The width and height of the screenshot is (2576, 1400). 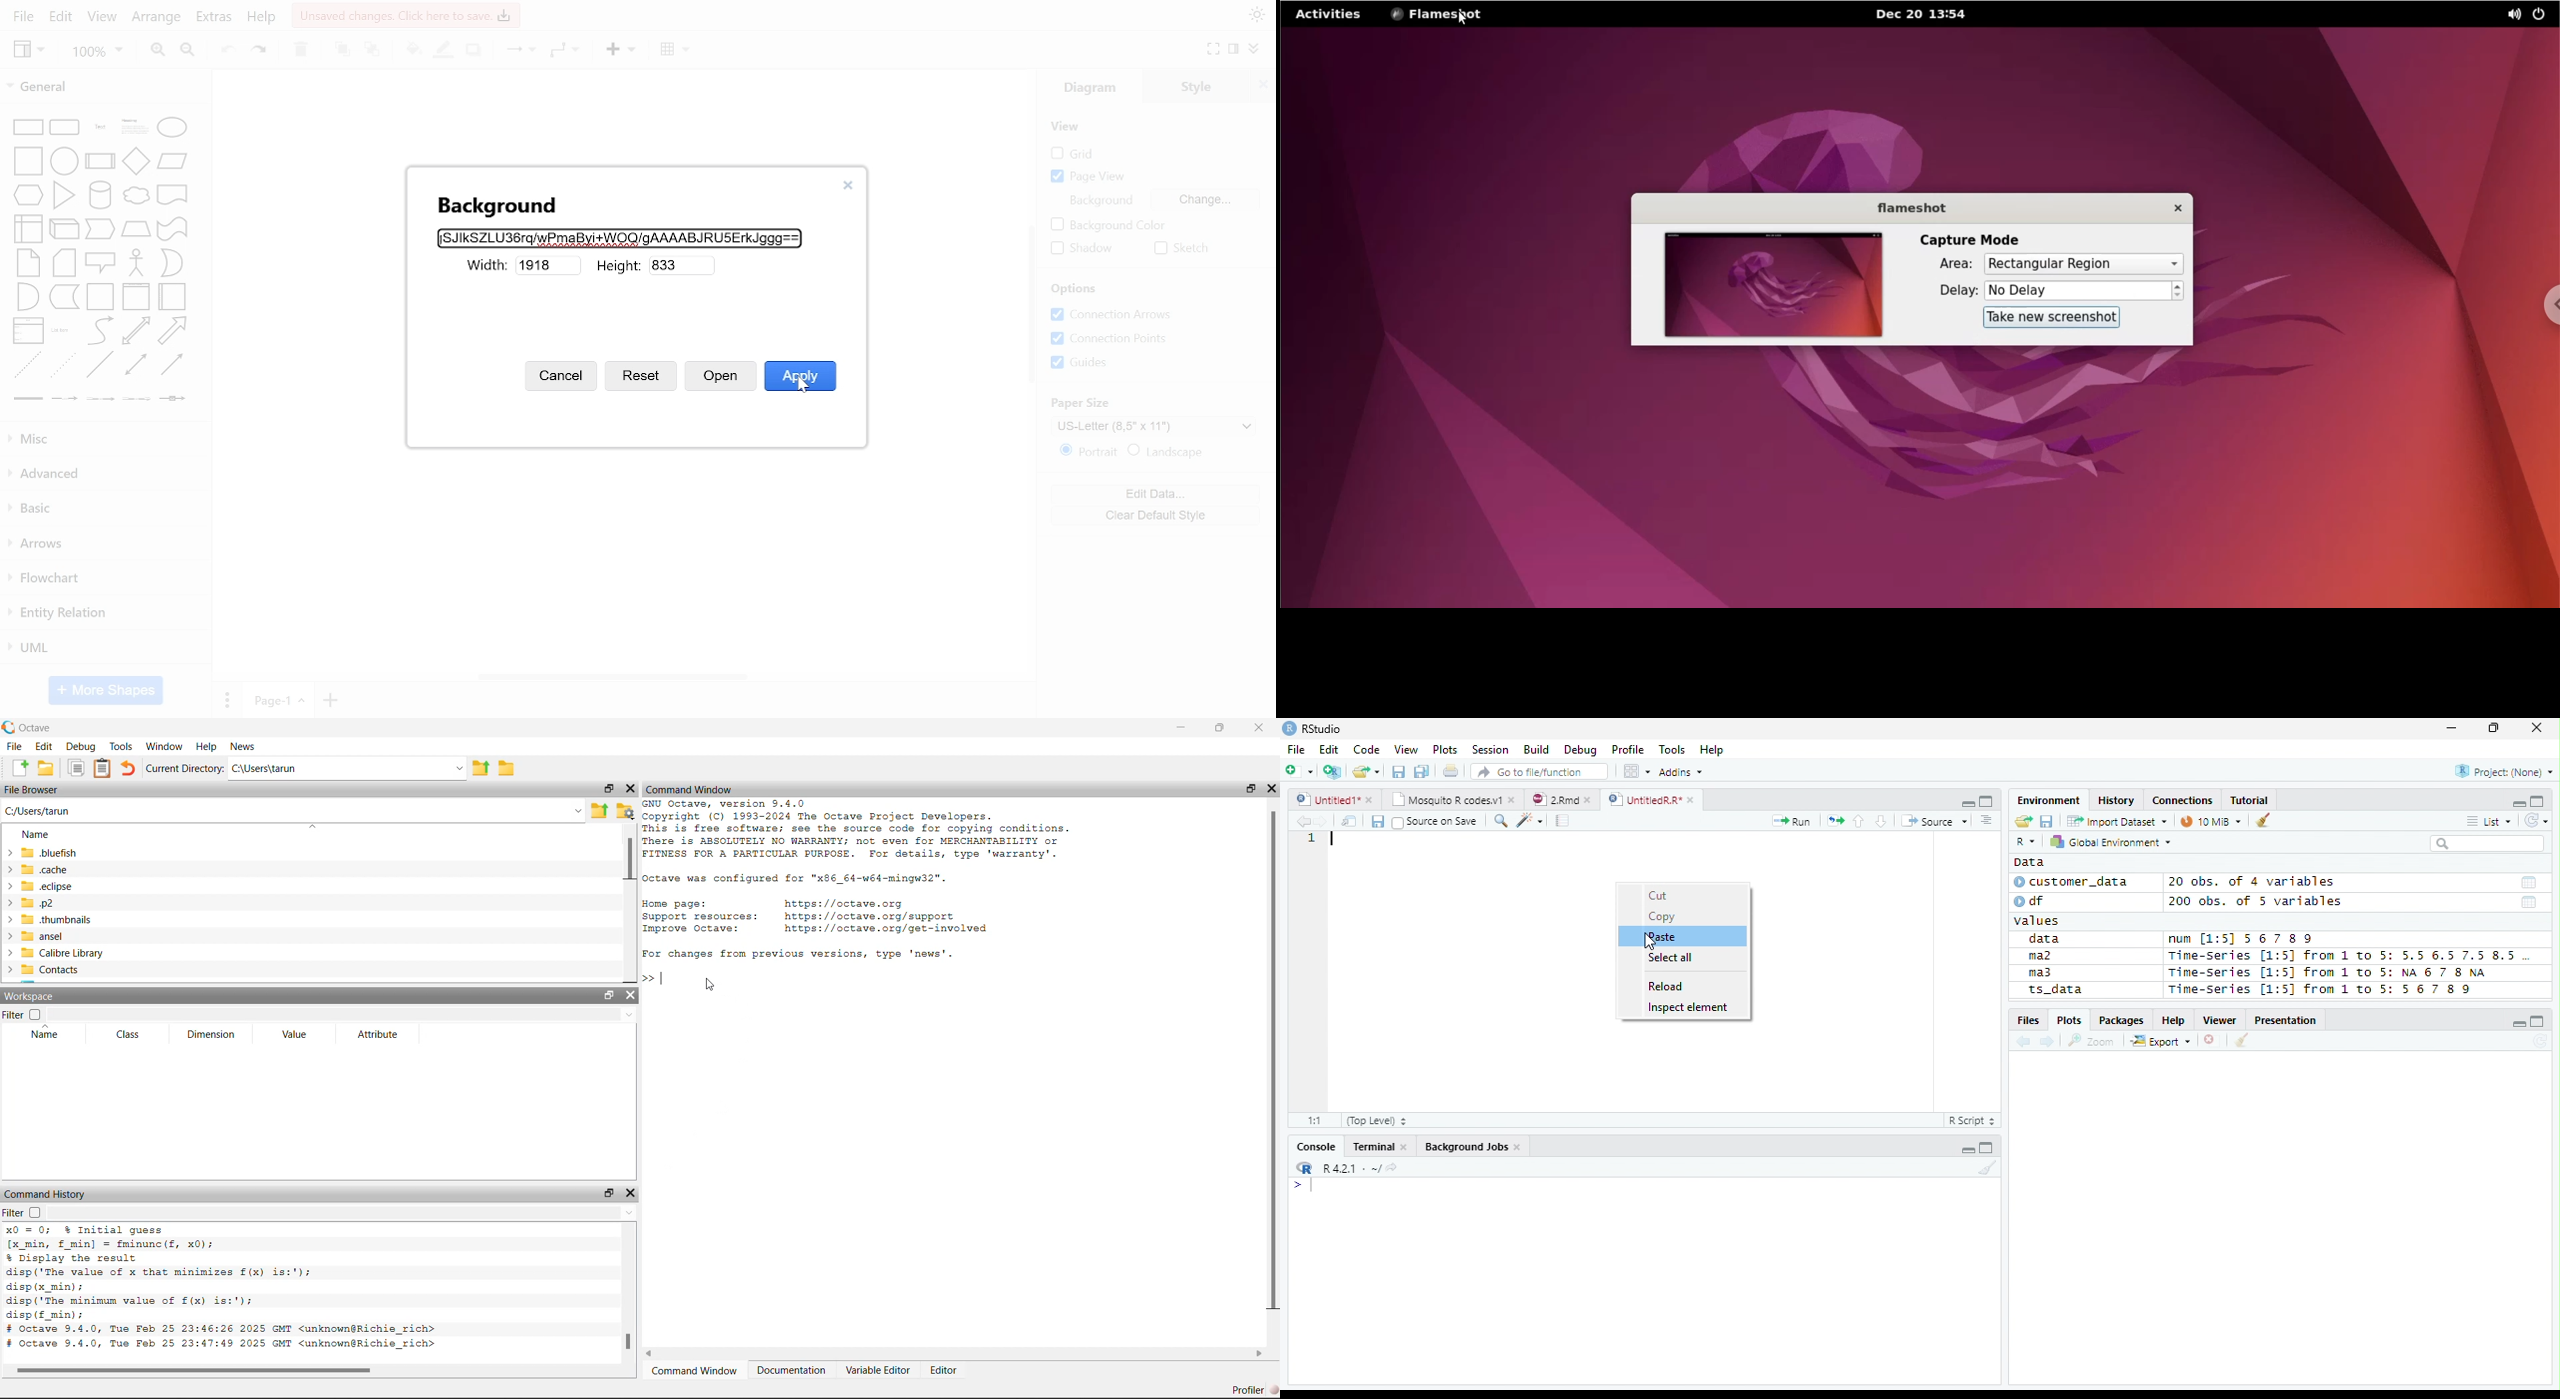 I want to click on paste, so click(x=1661, y=937).